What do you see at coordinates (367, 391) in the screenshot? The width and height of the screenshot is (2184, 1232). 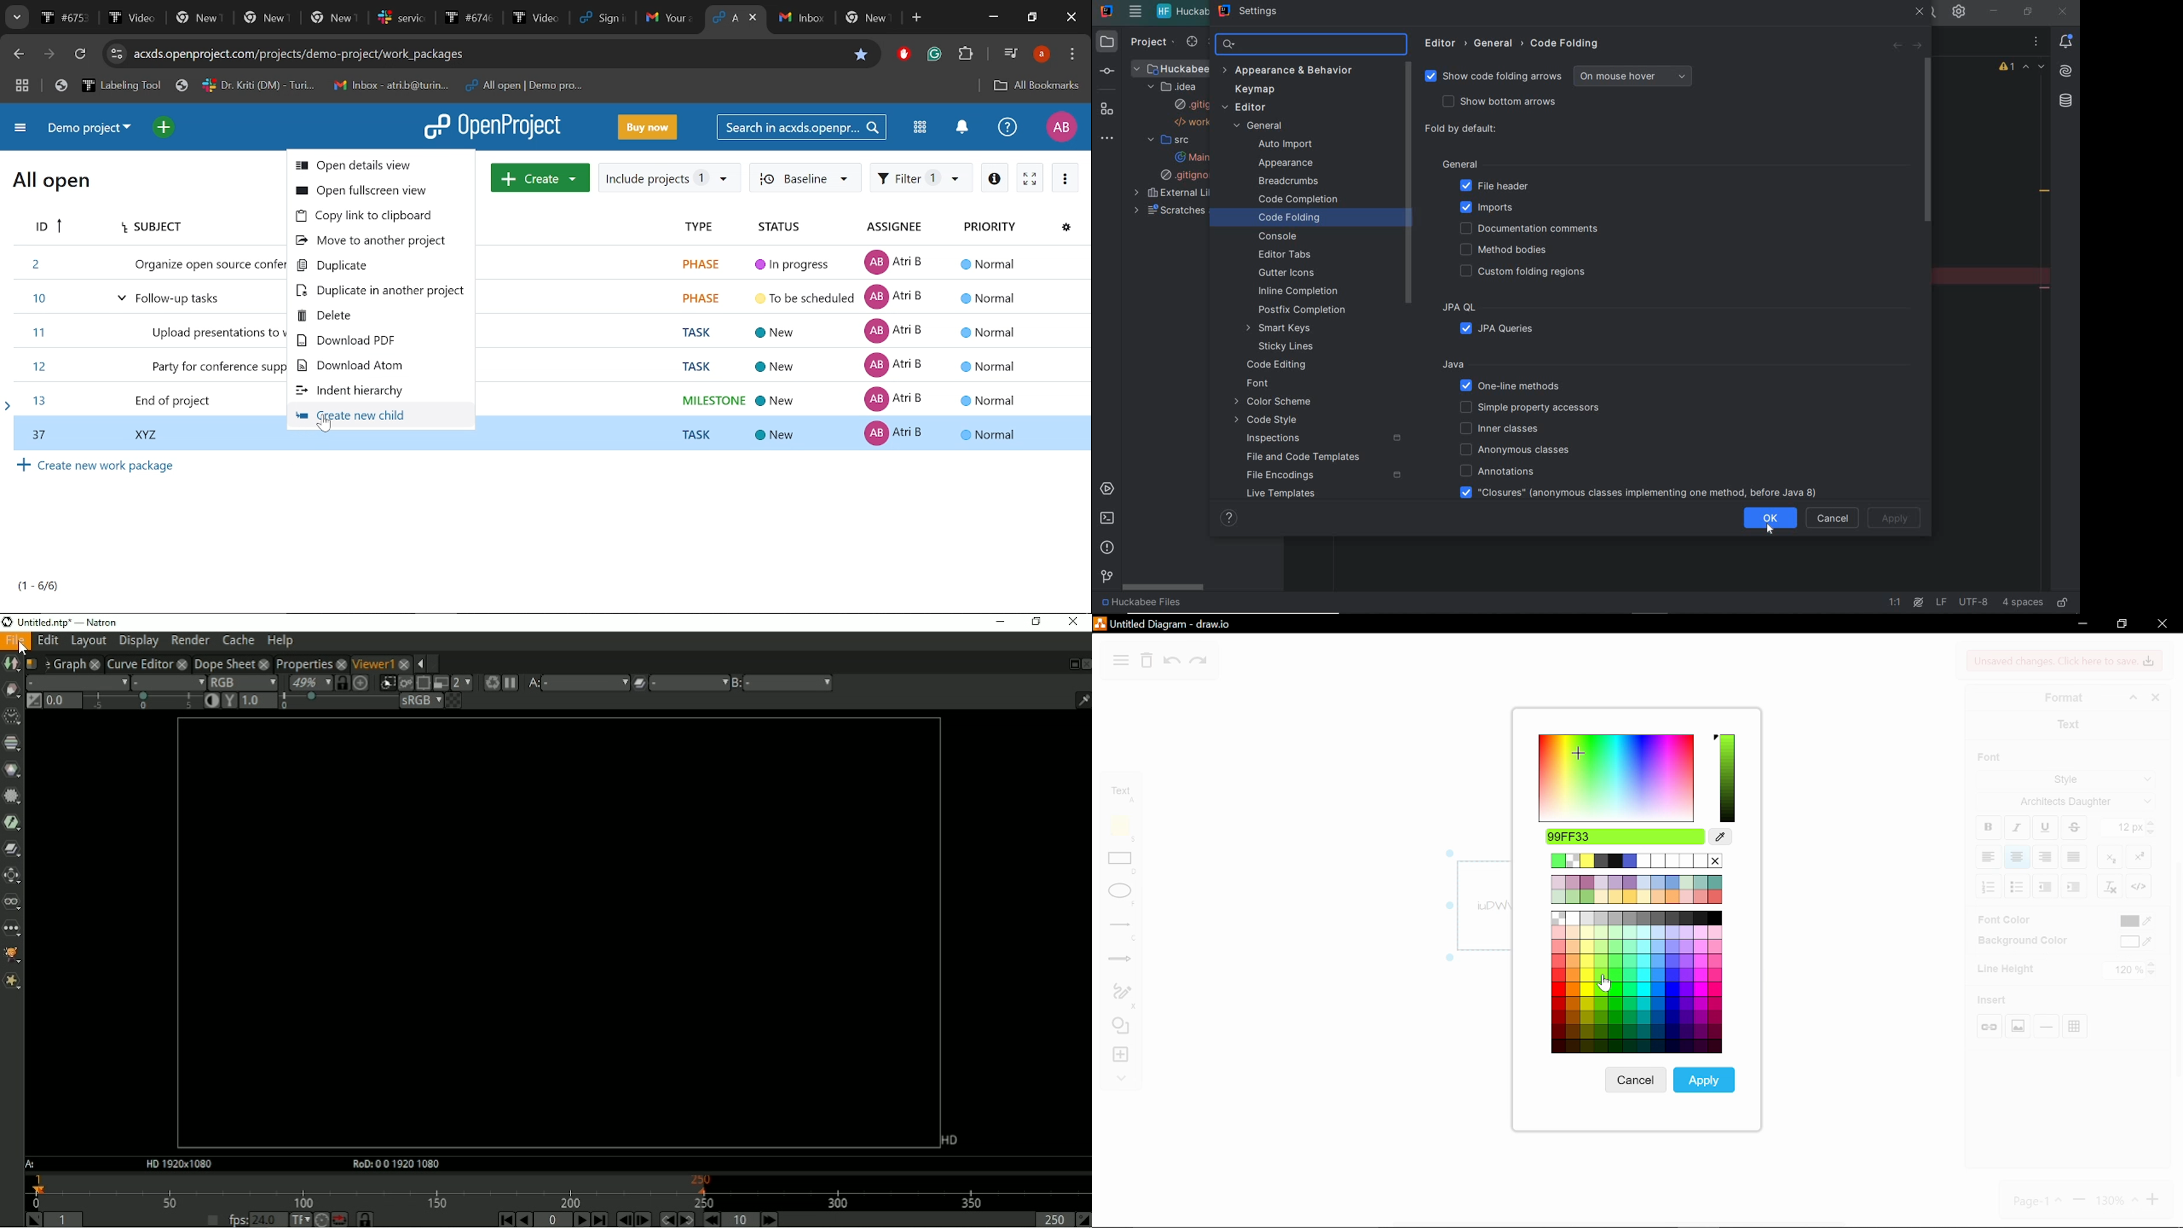 I see `Indent hierarchy` at bounding box center [367, 391].